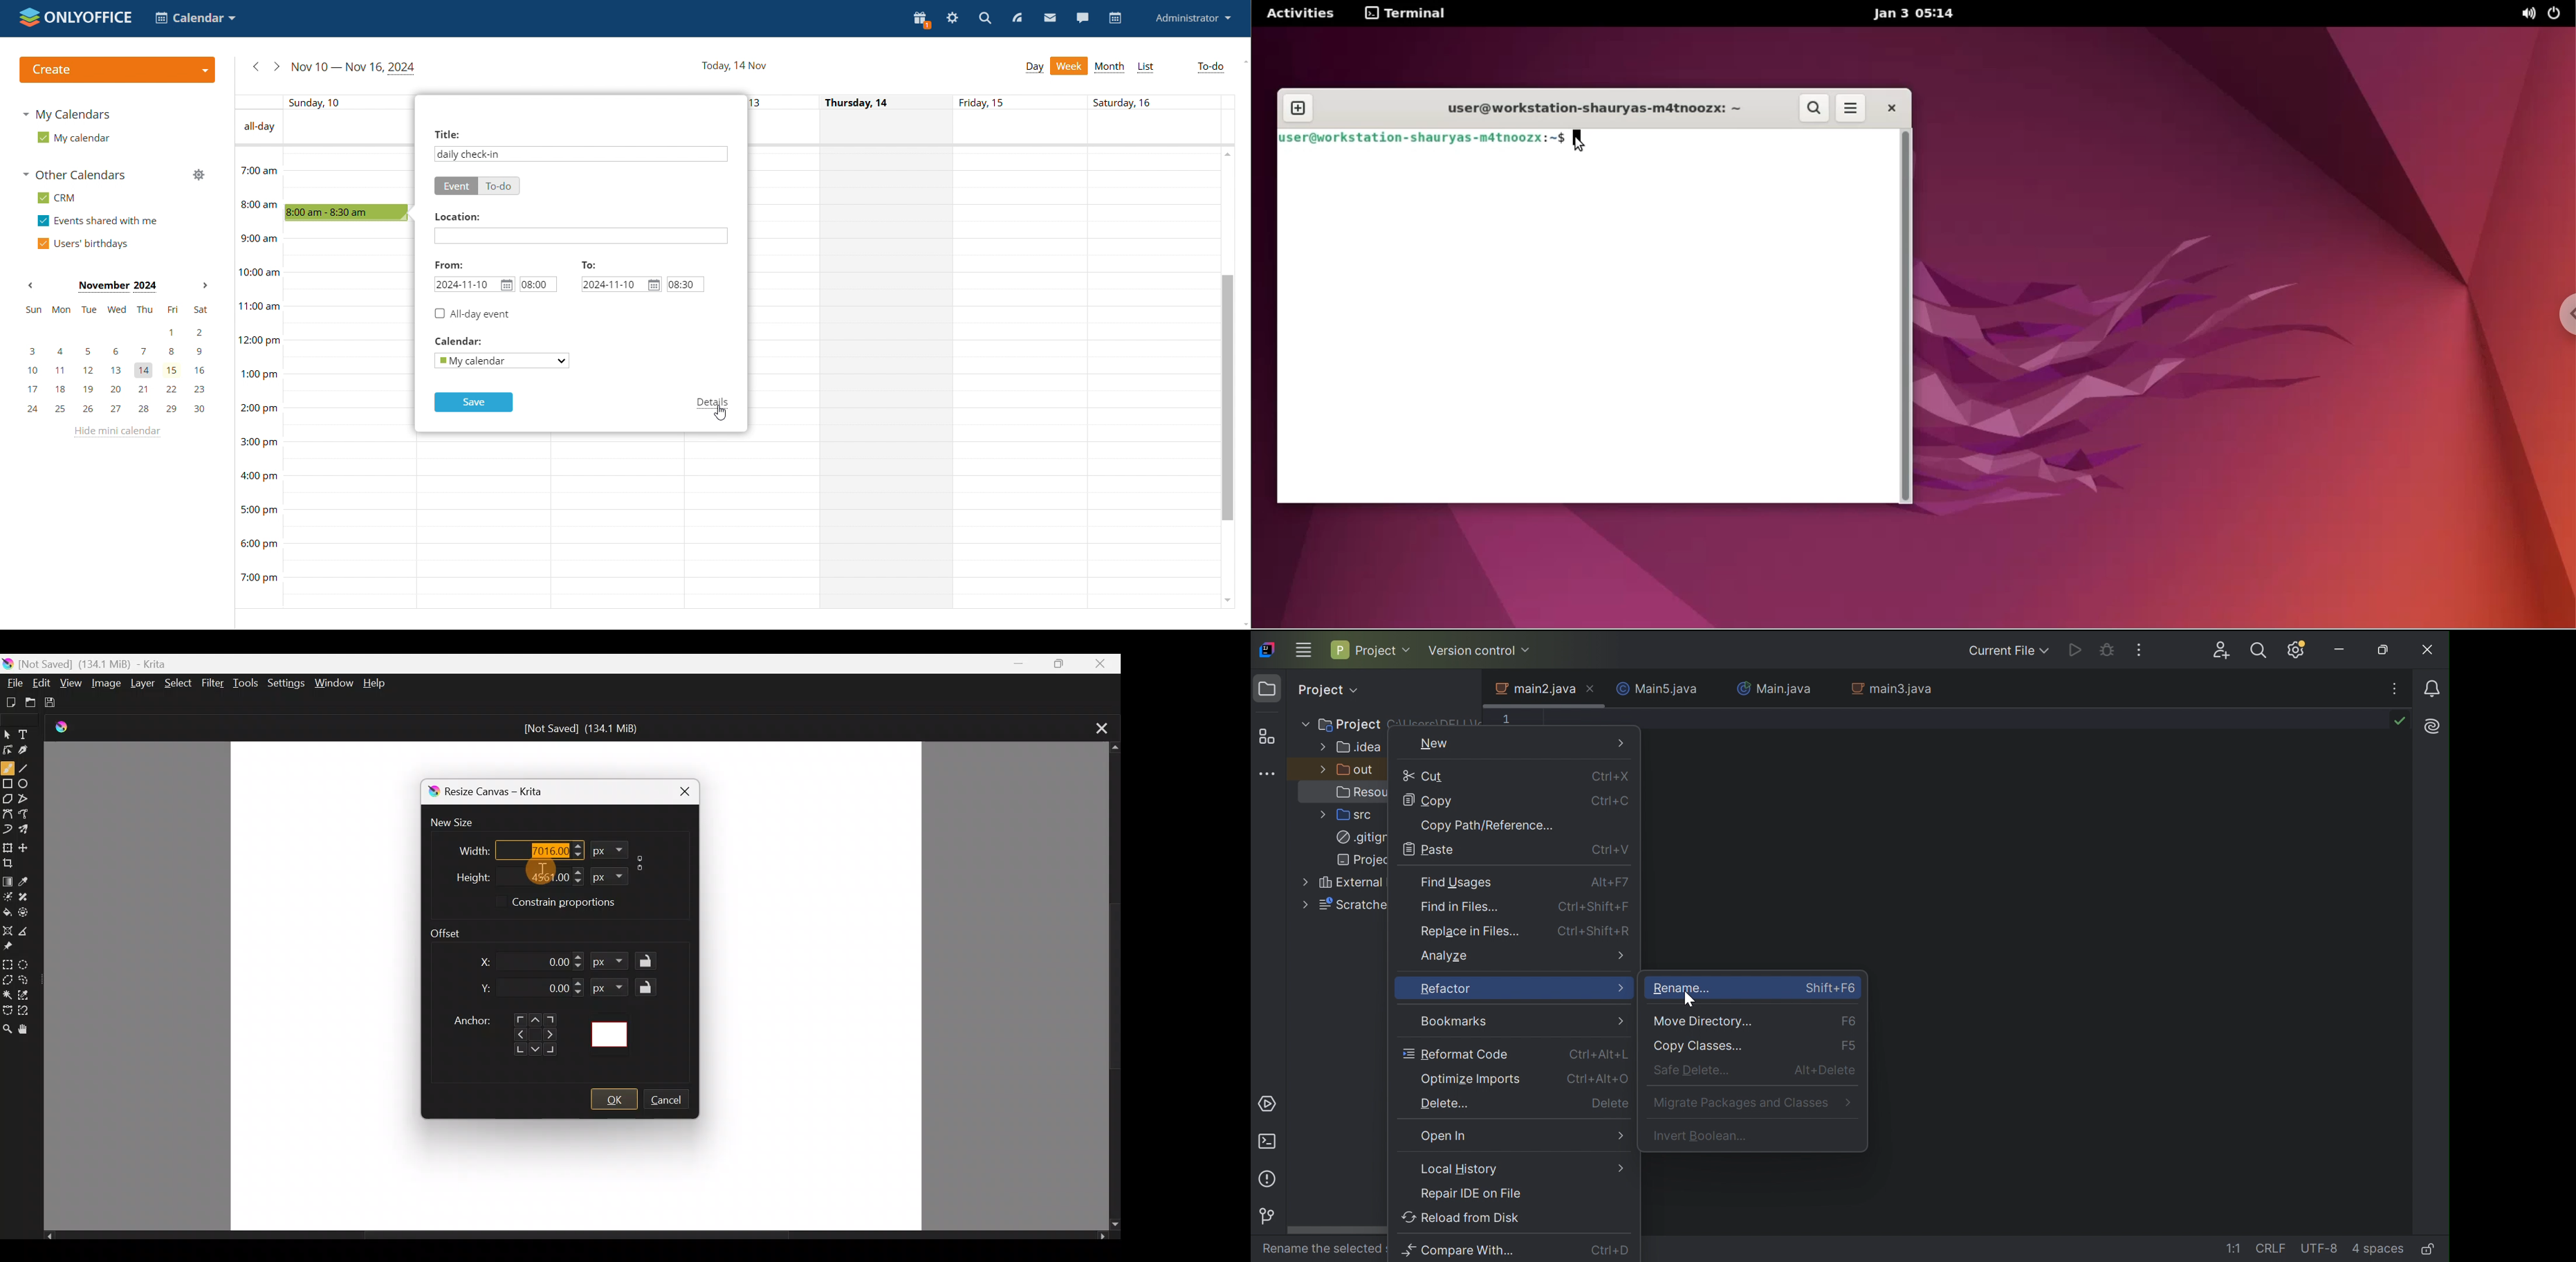 This screenshot has width=2576, height=1288. What do you see at coordinates (472, 403) in the screenshot?
I see `save` at bounding box center [472, 403].